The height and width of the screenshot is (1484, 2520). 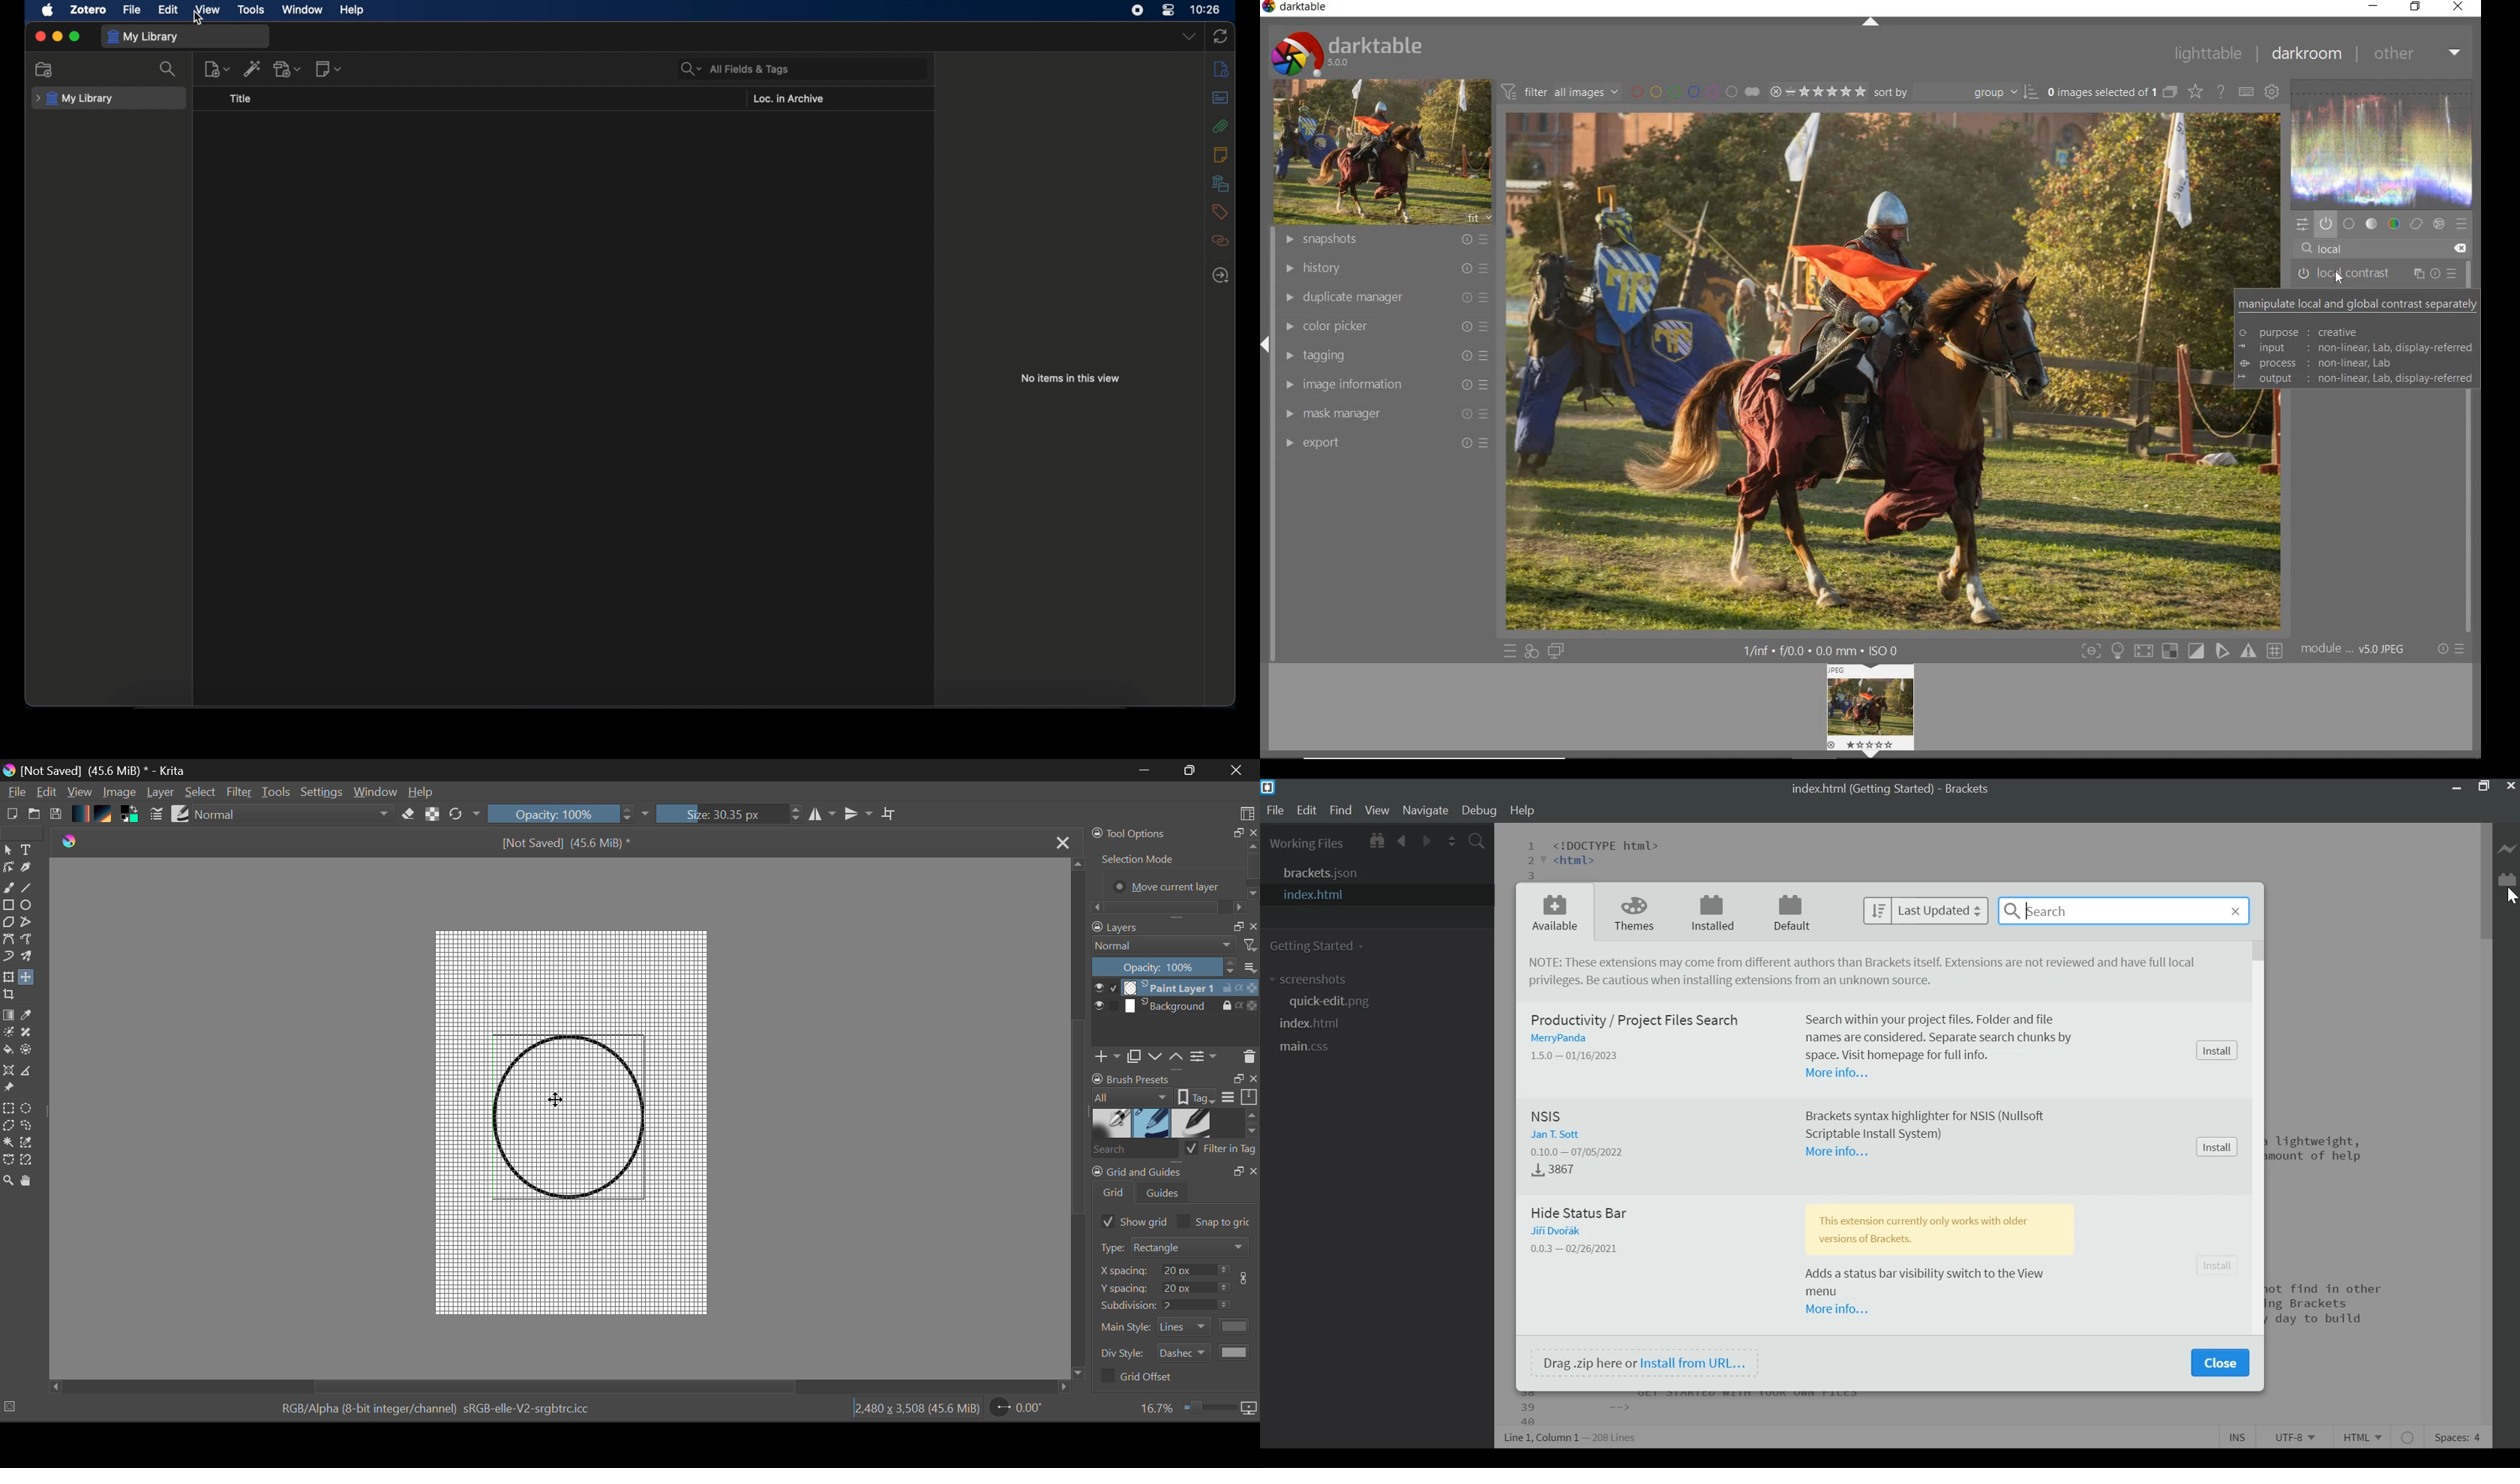 I want to click on Themes, so click(x=1635, y=912).